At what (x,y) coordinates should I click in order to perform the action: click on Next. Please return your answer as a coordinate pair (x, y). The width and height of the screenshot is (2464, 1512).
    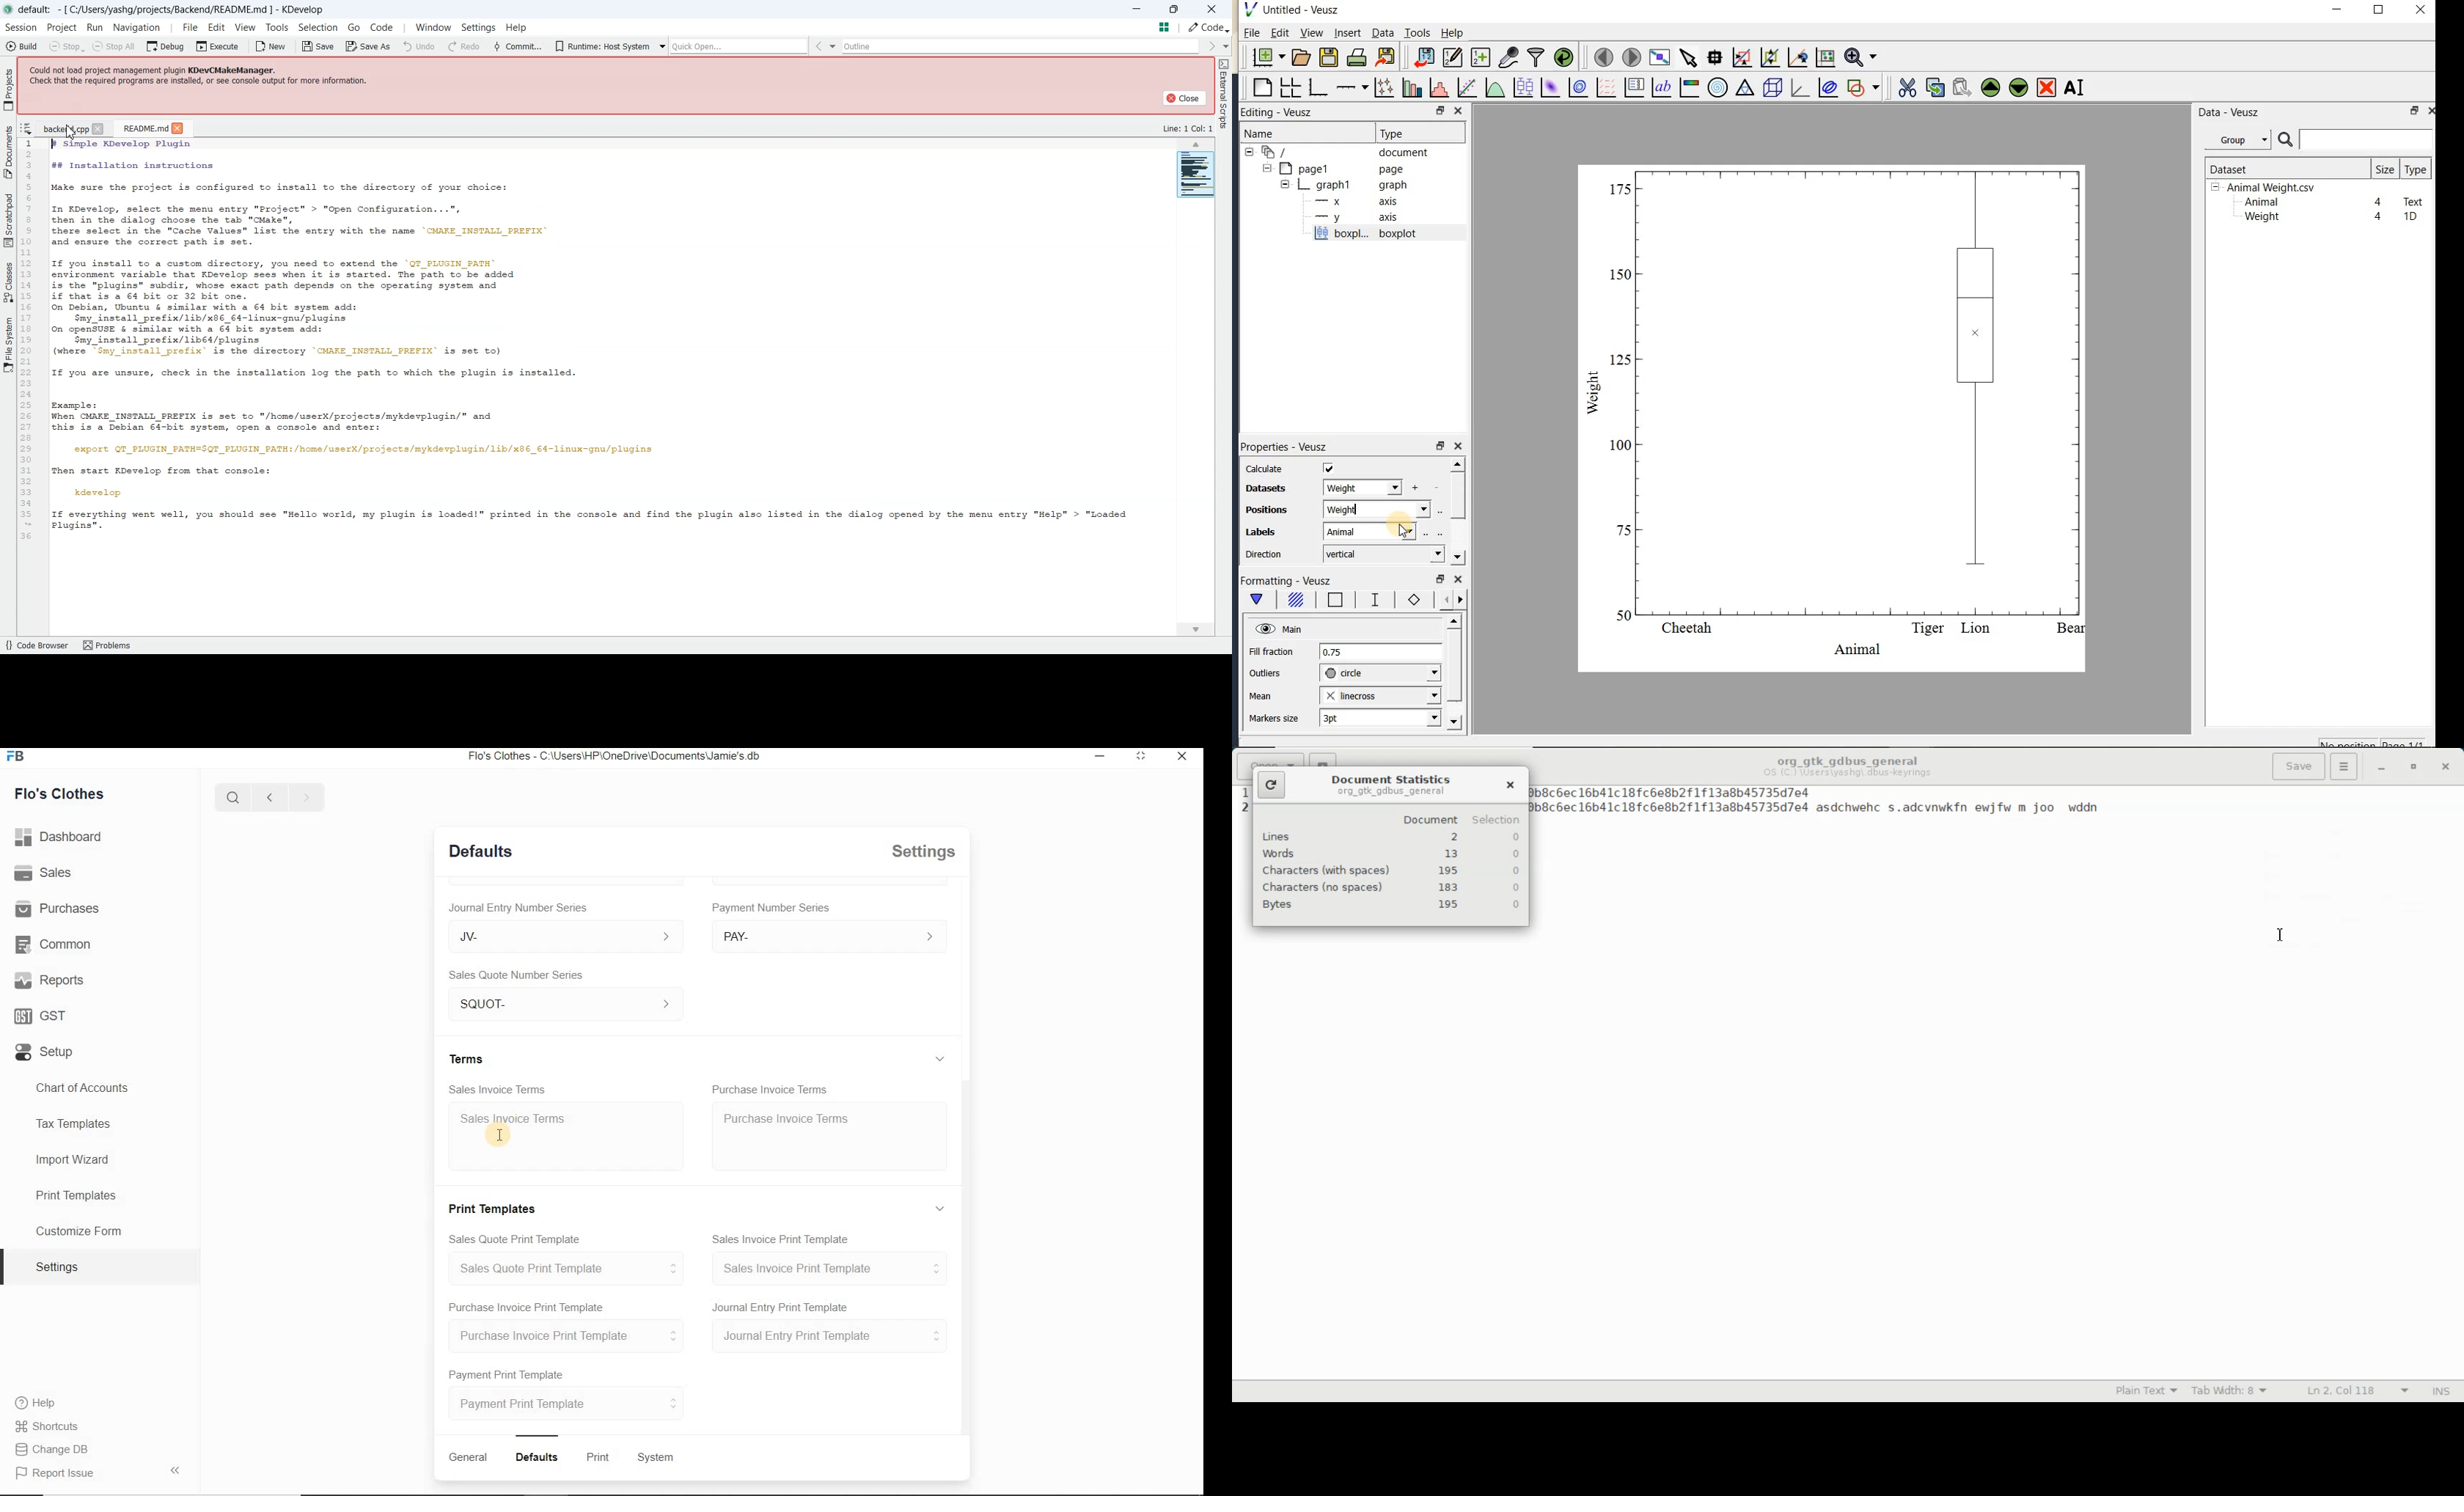
    Looking at the image, I should click on (306, 797).